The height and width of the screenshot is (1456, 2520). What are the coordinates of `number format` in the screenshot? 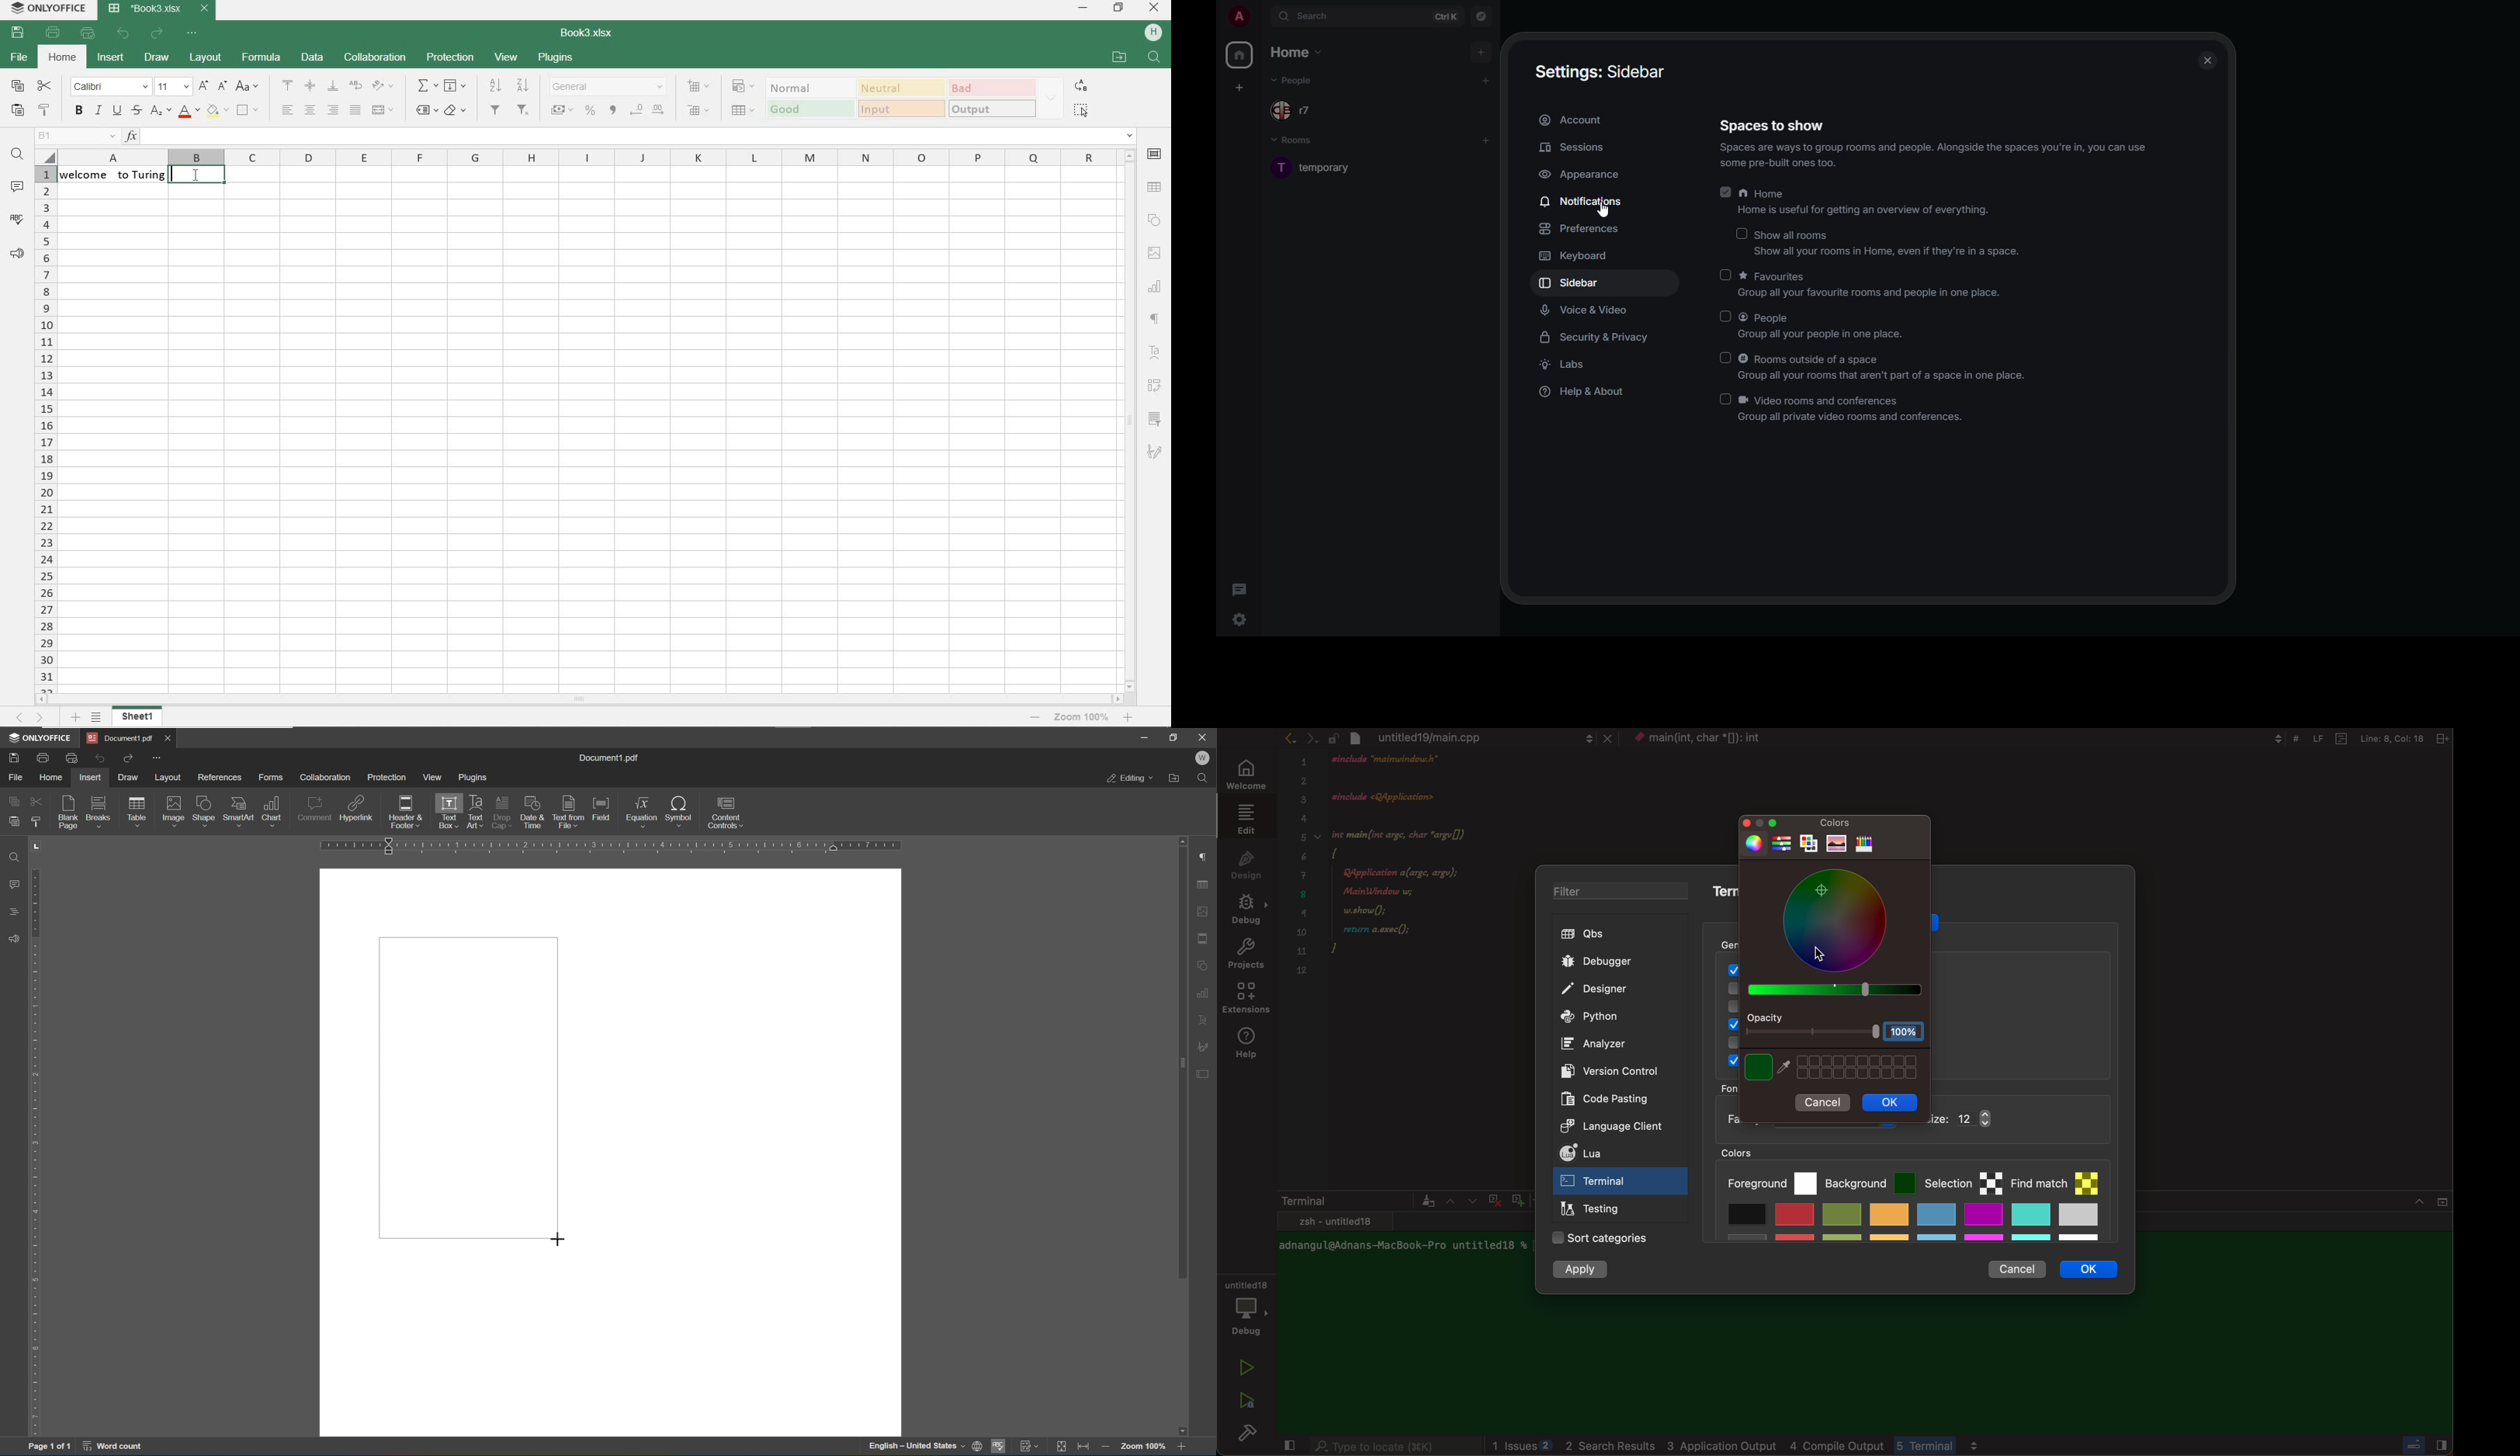 It's located at (608, 88).